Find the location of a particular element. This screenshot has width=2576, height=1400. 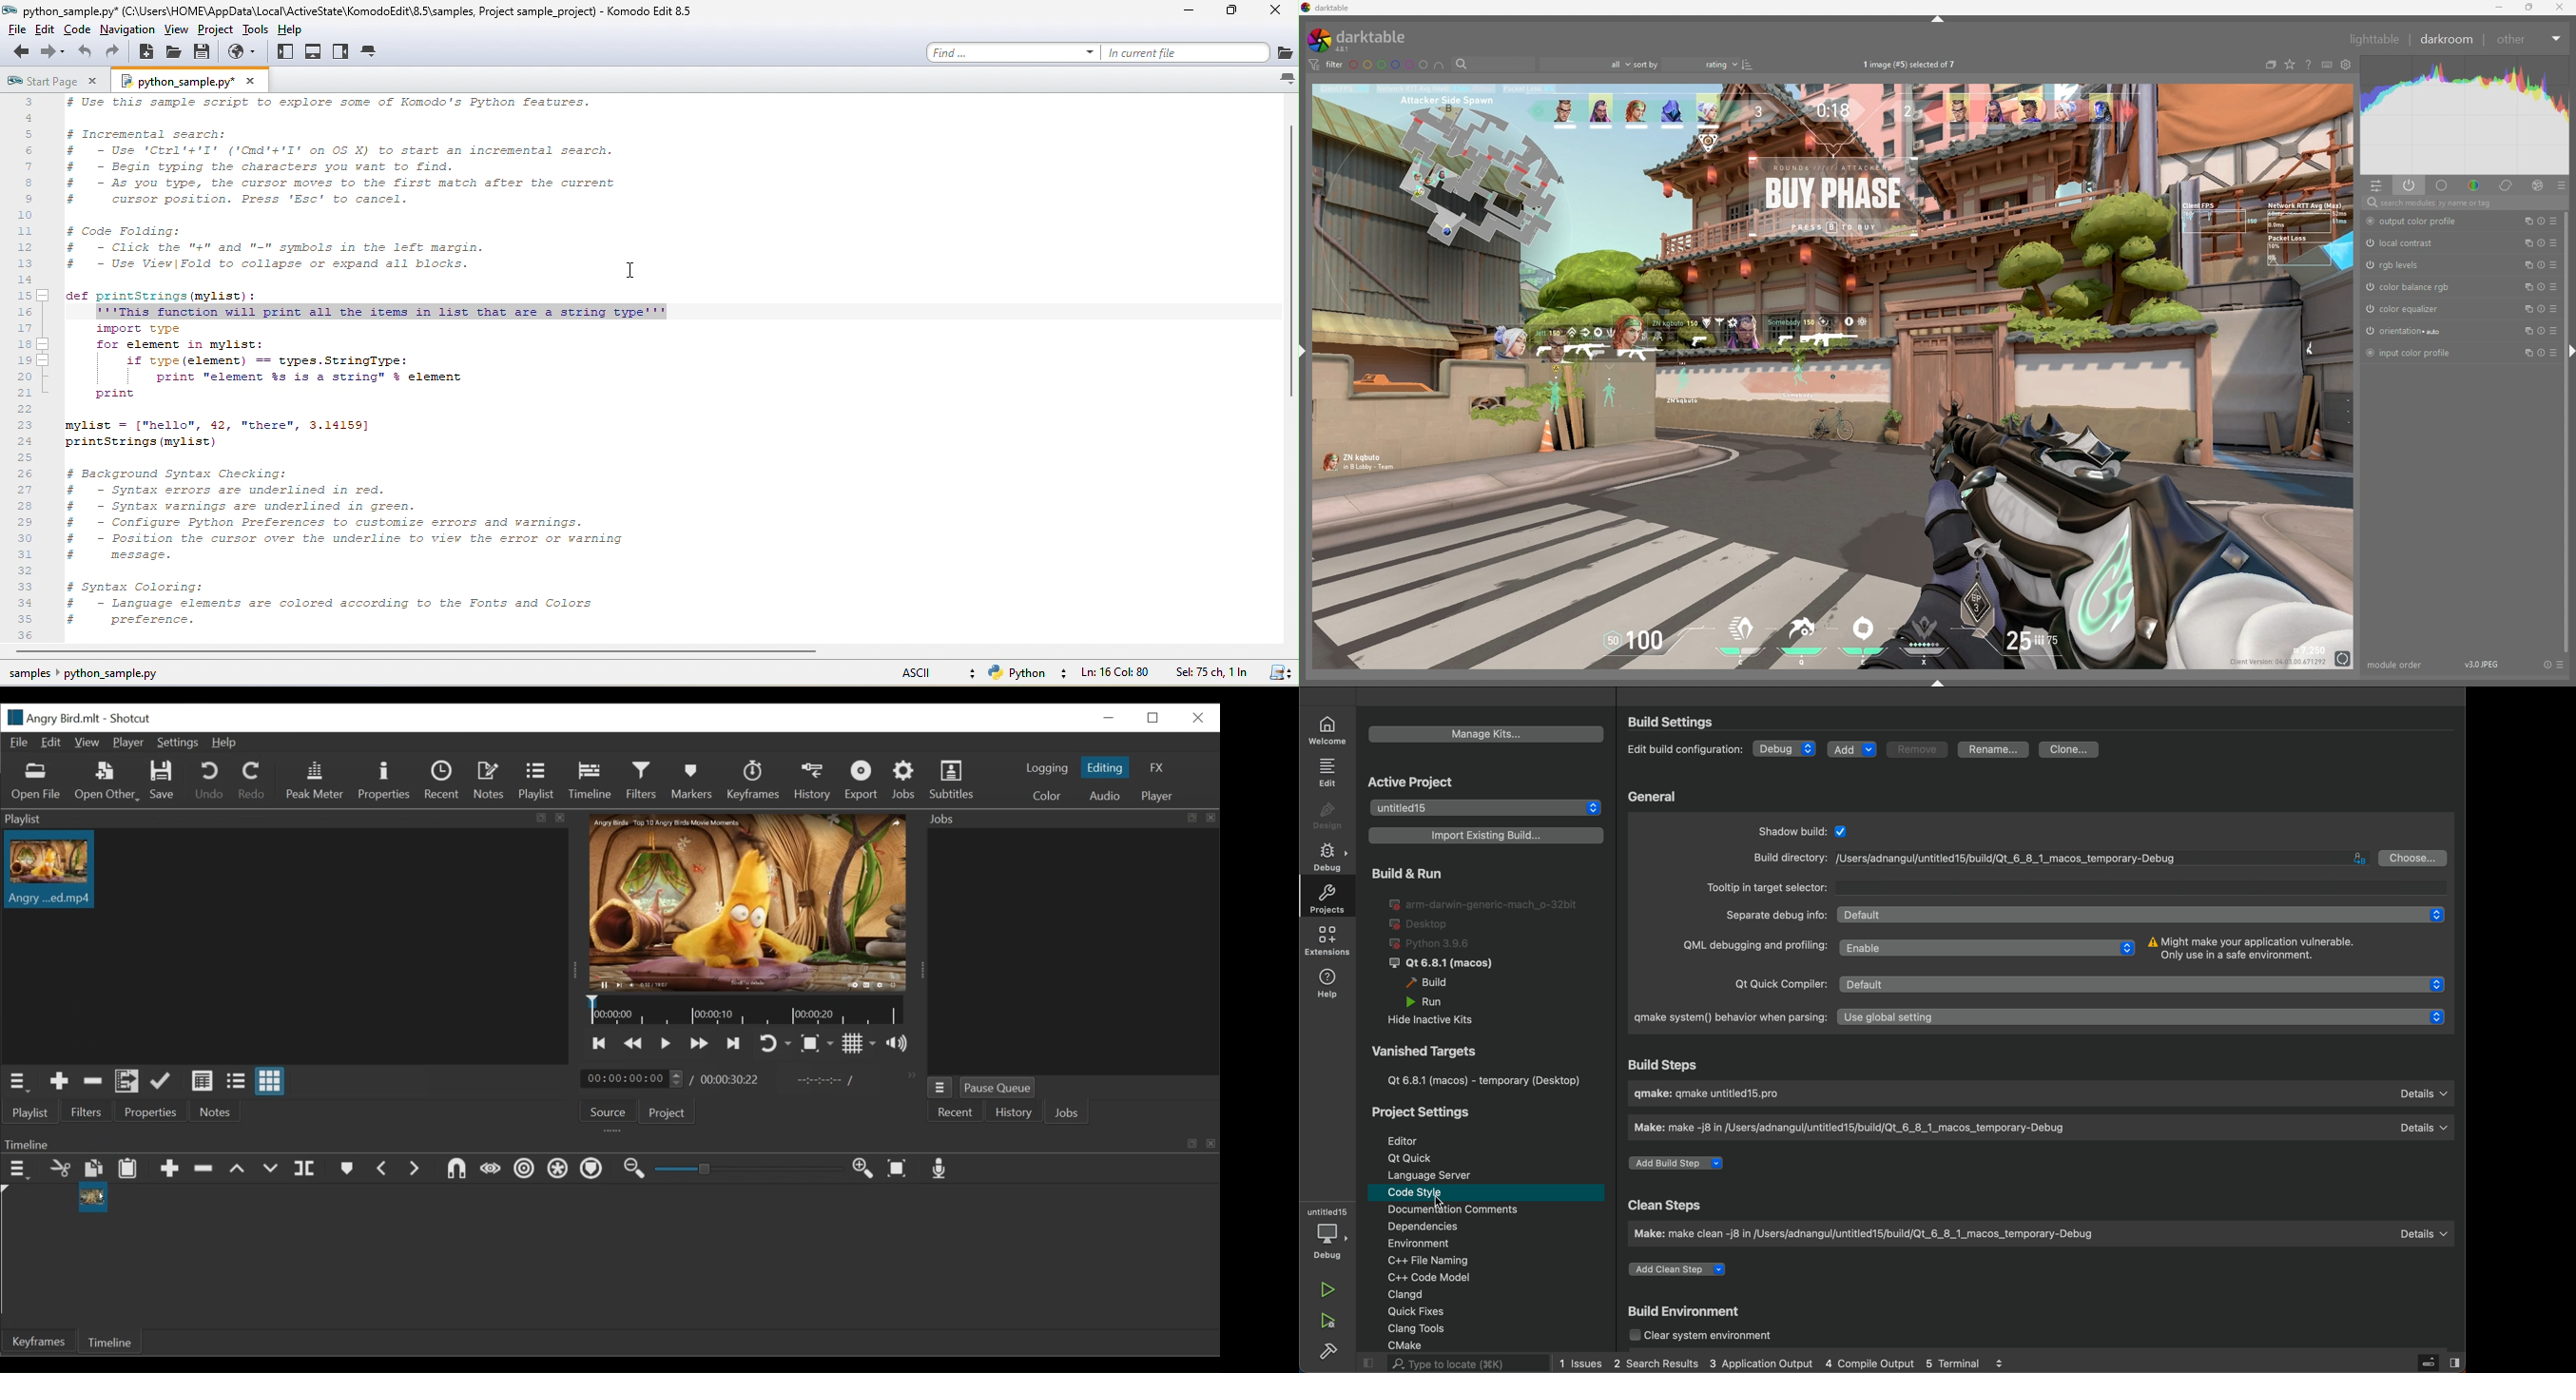

scroll bar is located at coordinates (2566, 431).